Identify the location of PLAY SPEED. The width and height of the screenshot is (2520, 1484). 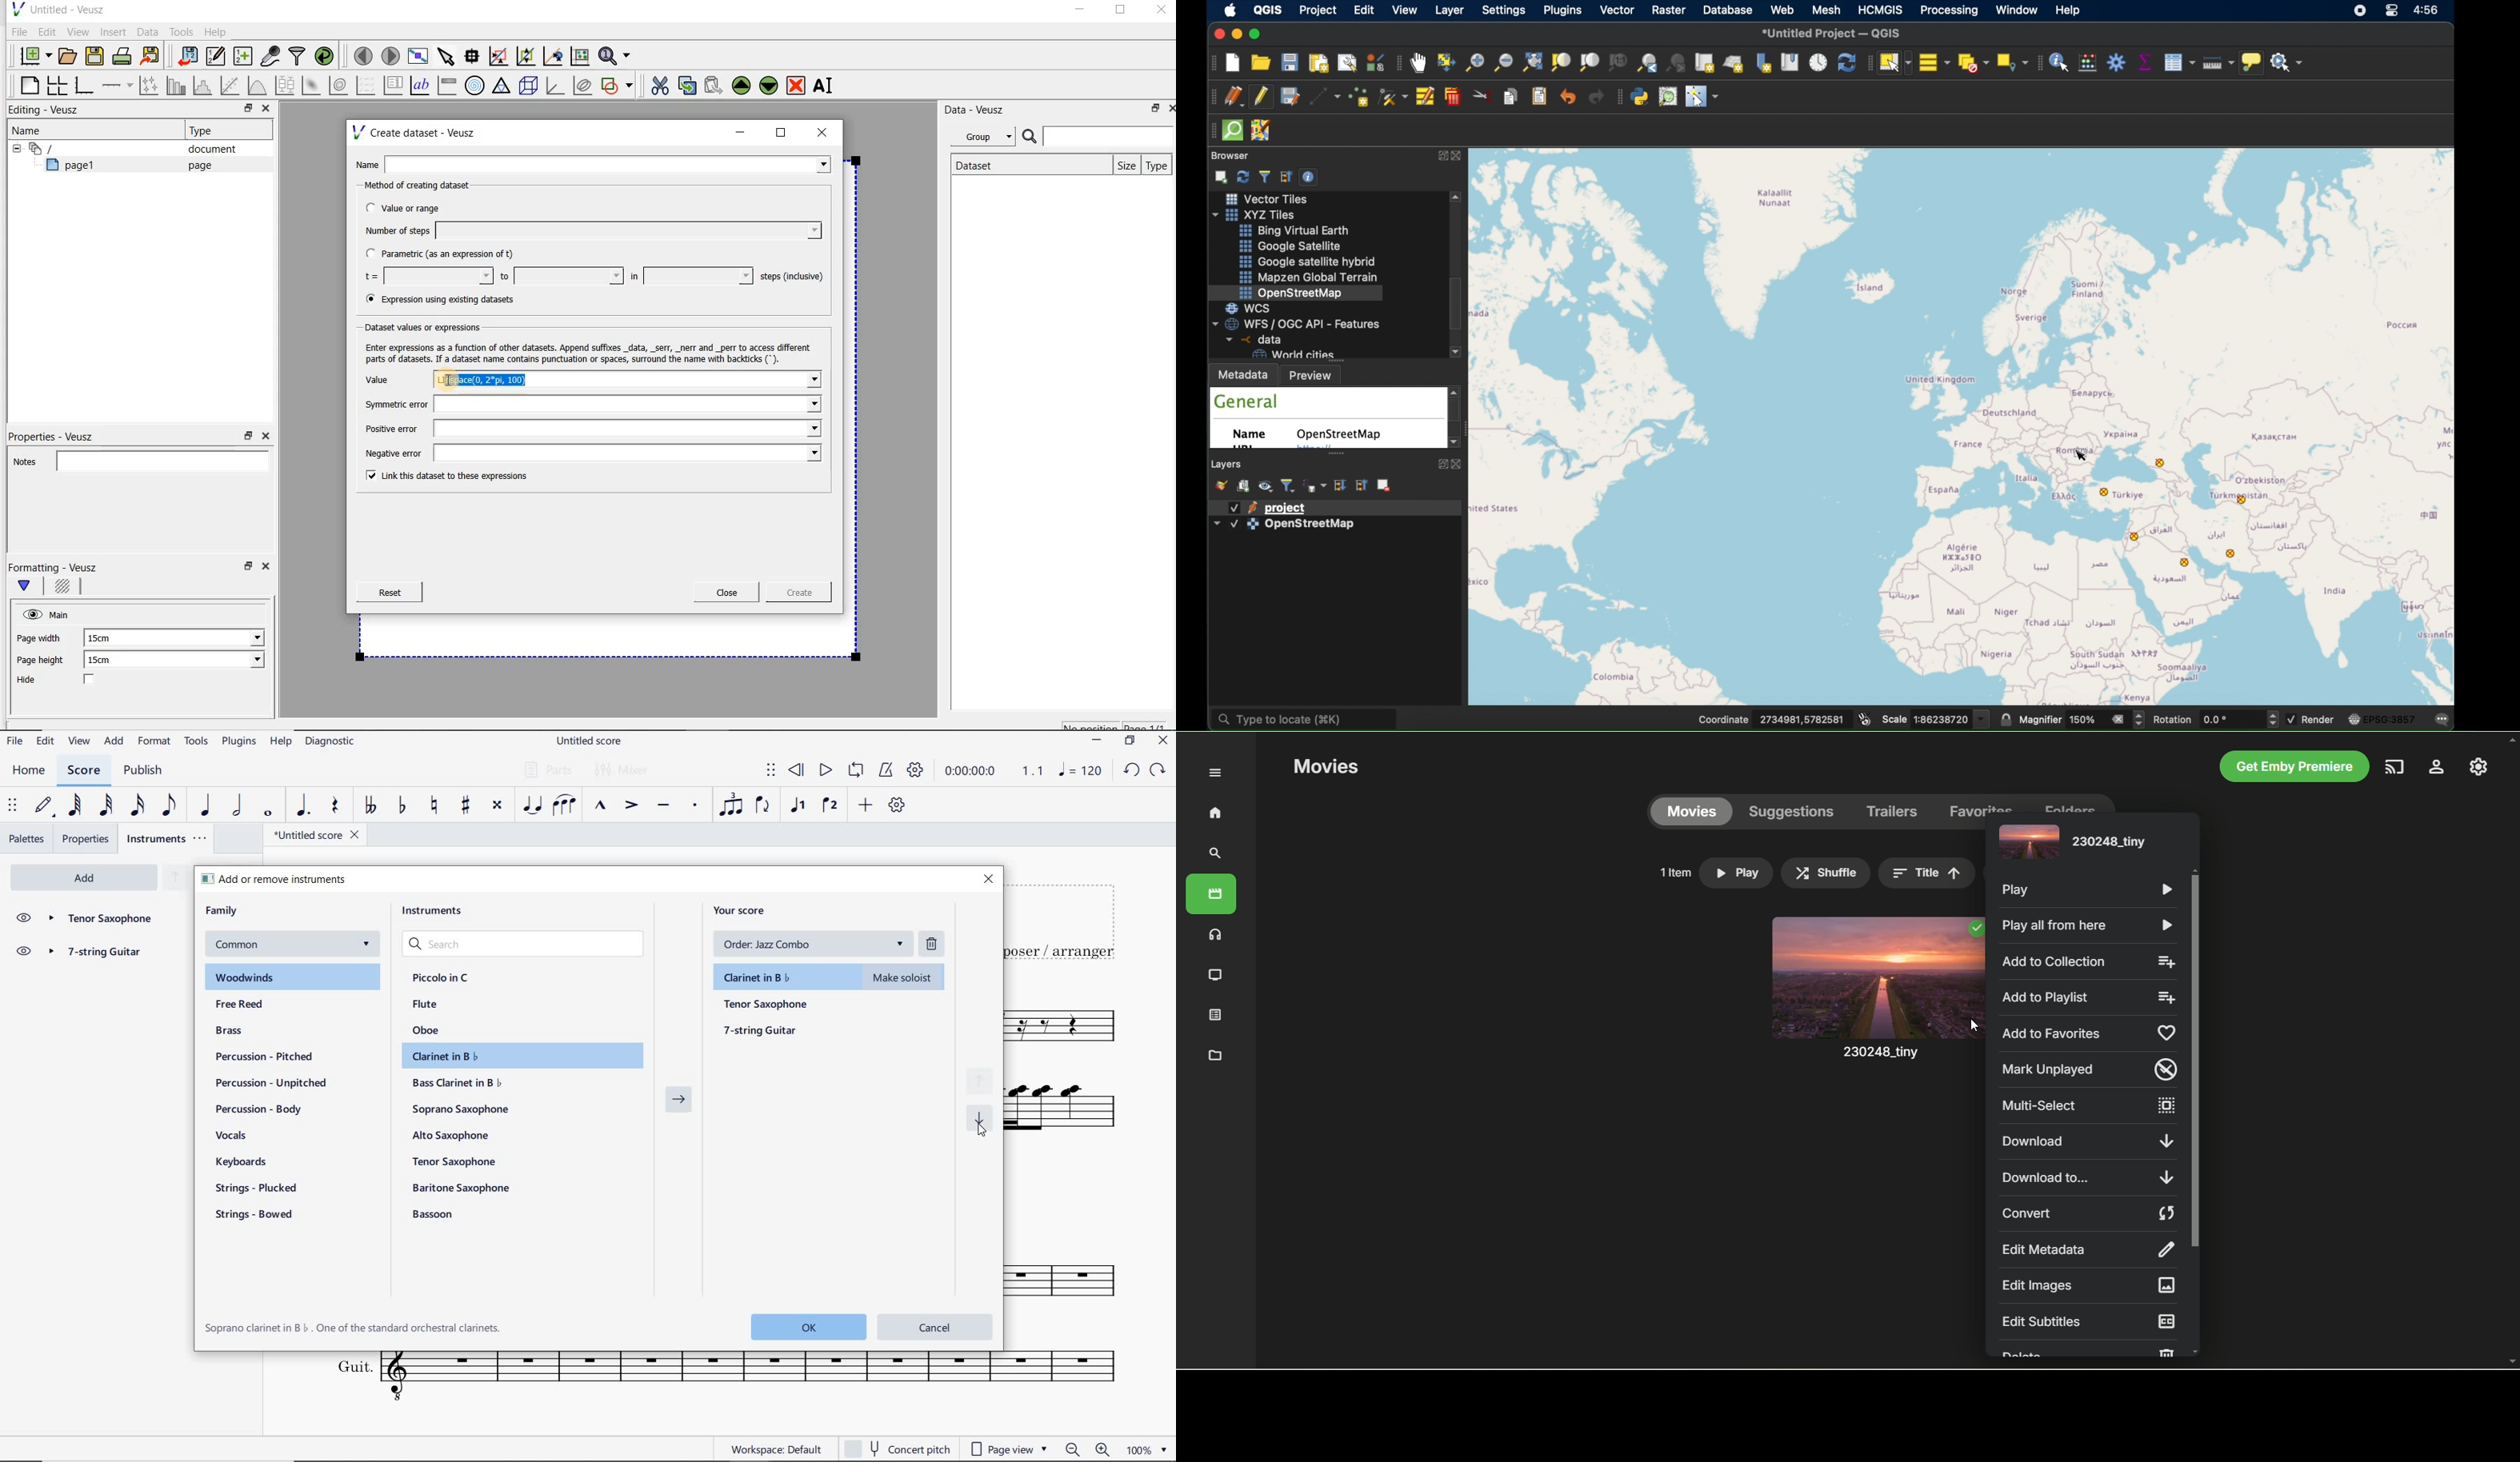
(992, 773).